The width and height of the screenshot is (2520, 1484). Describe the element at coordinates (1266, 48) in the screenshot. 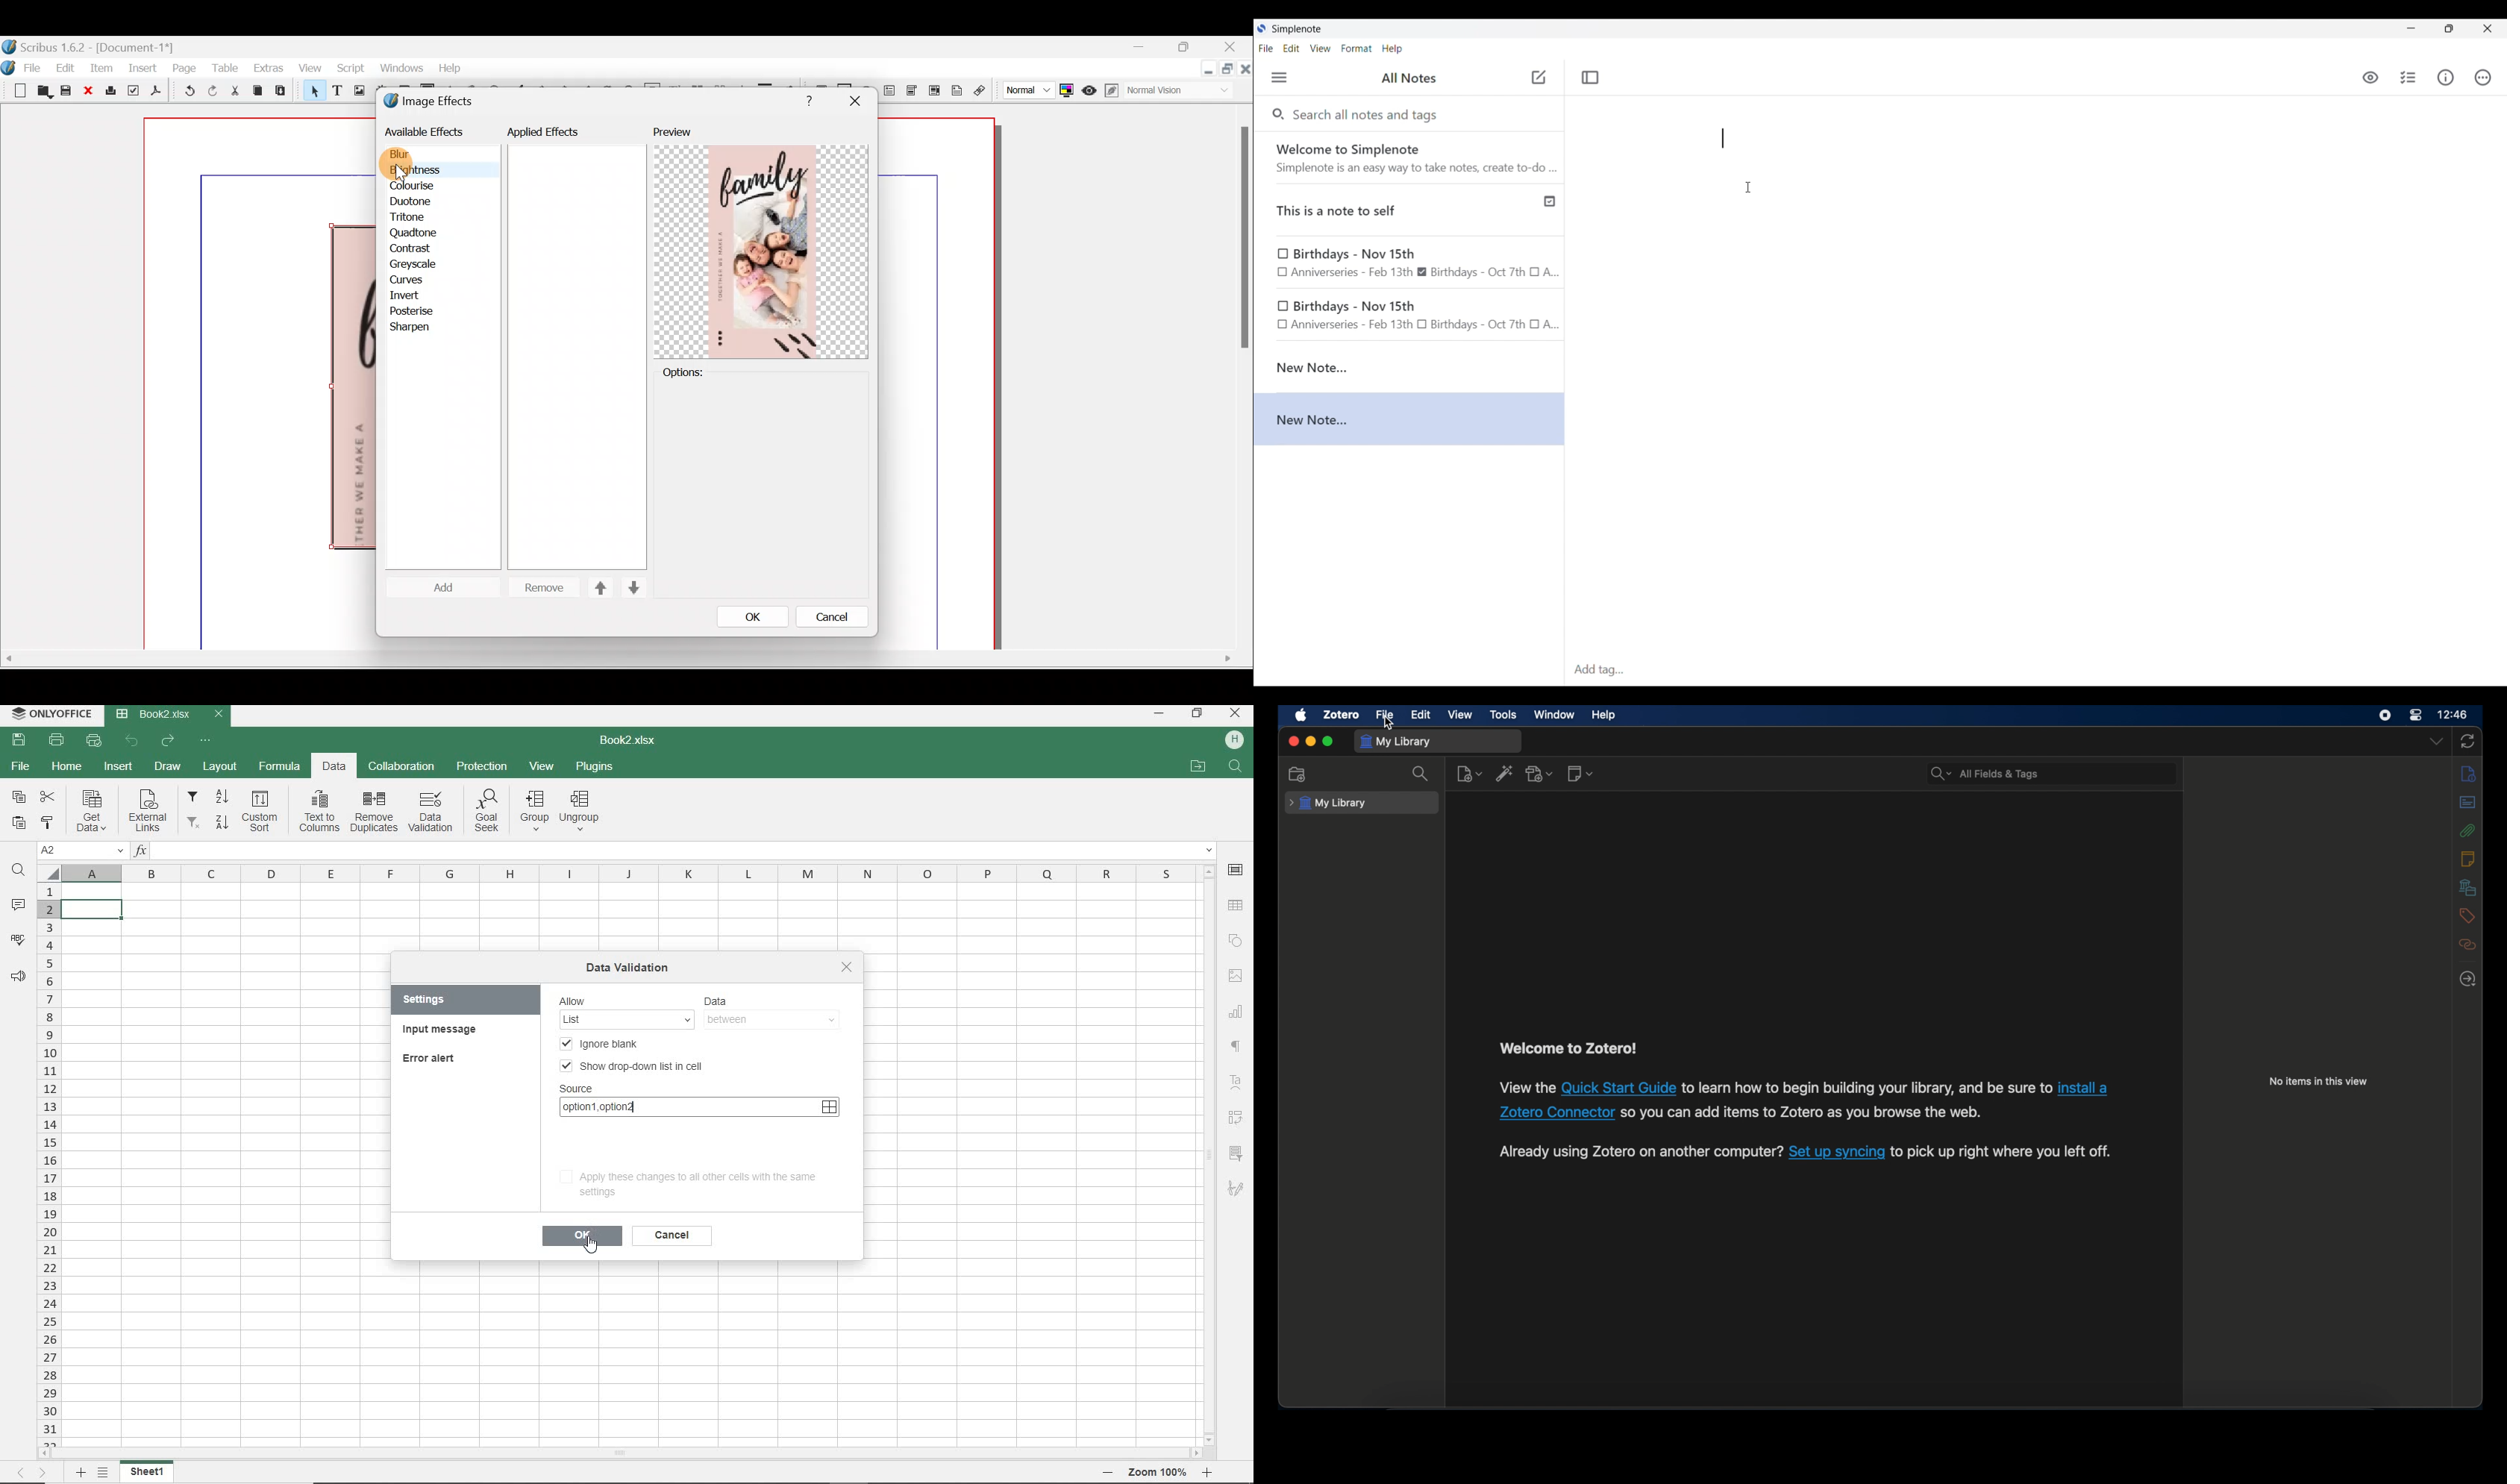

I see `File menu` at that location.